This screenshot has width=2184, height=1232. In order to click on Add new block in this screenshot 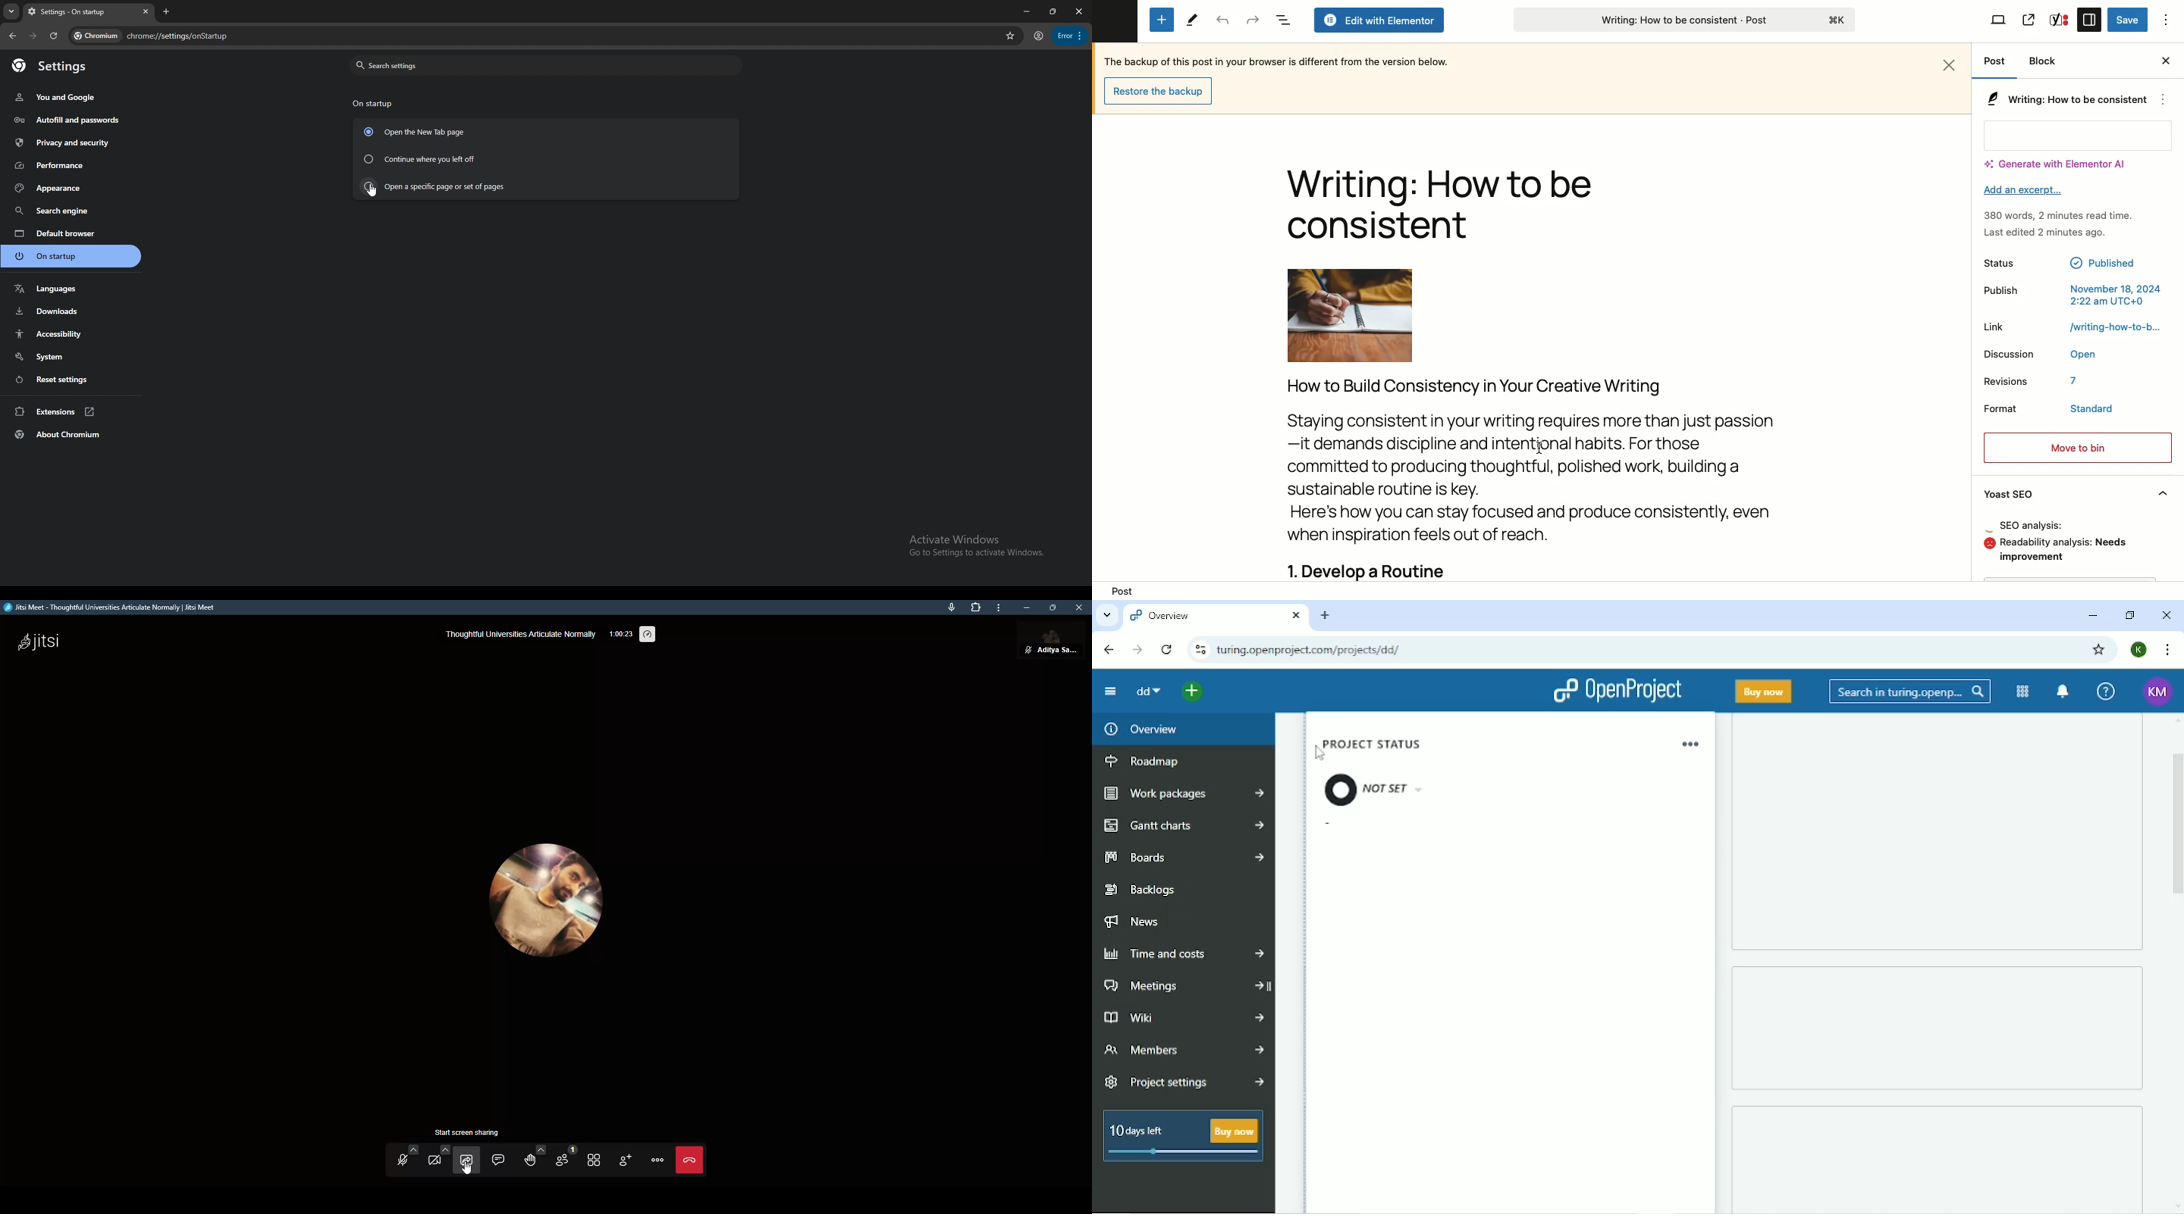, I will do `click(1162, 20)`.